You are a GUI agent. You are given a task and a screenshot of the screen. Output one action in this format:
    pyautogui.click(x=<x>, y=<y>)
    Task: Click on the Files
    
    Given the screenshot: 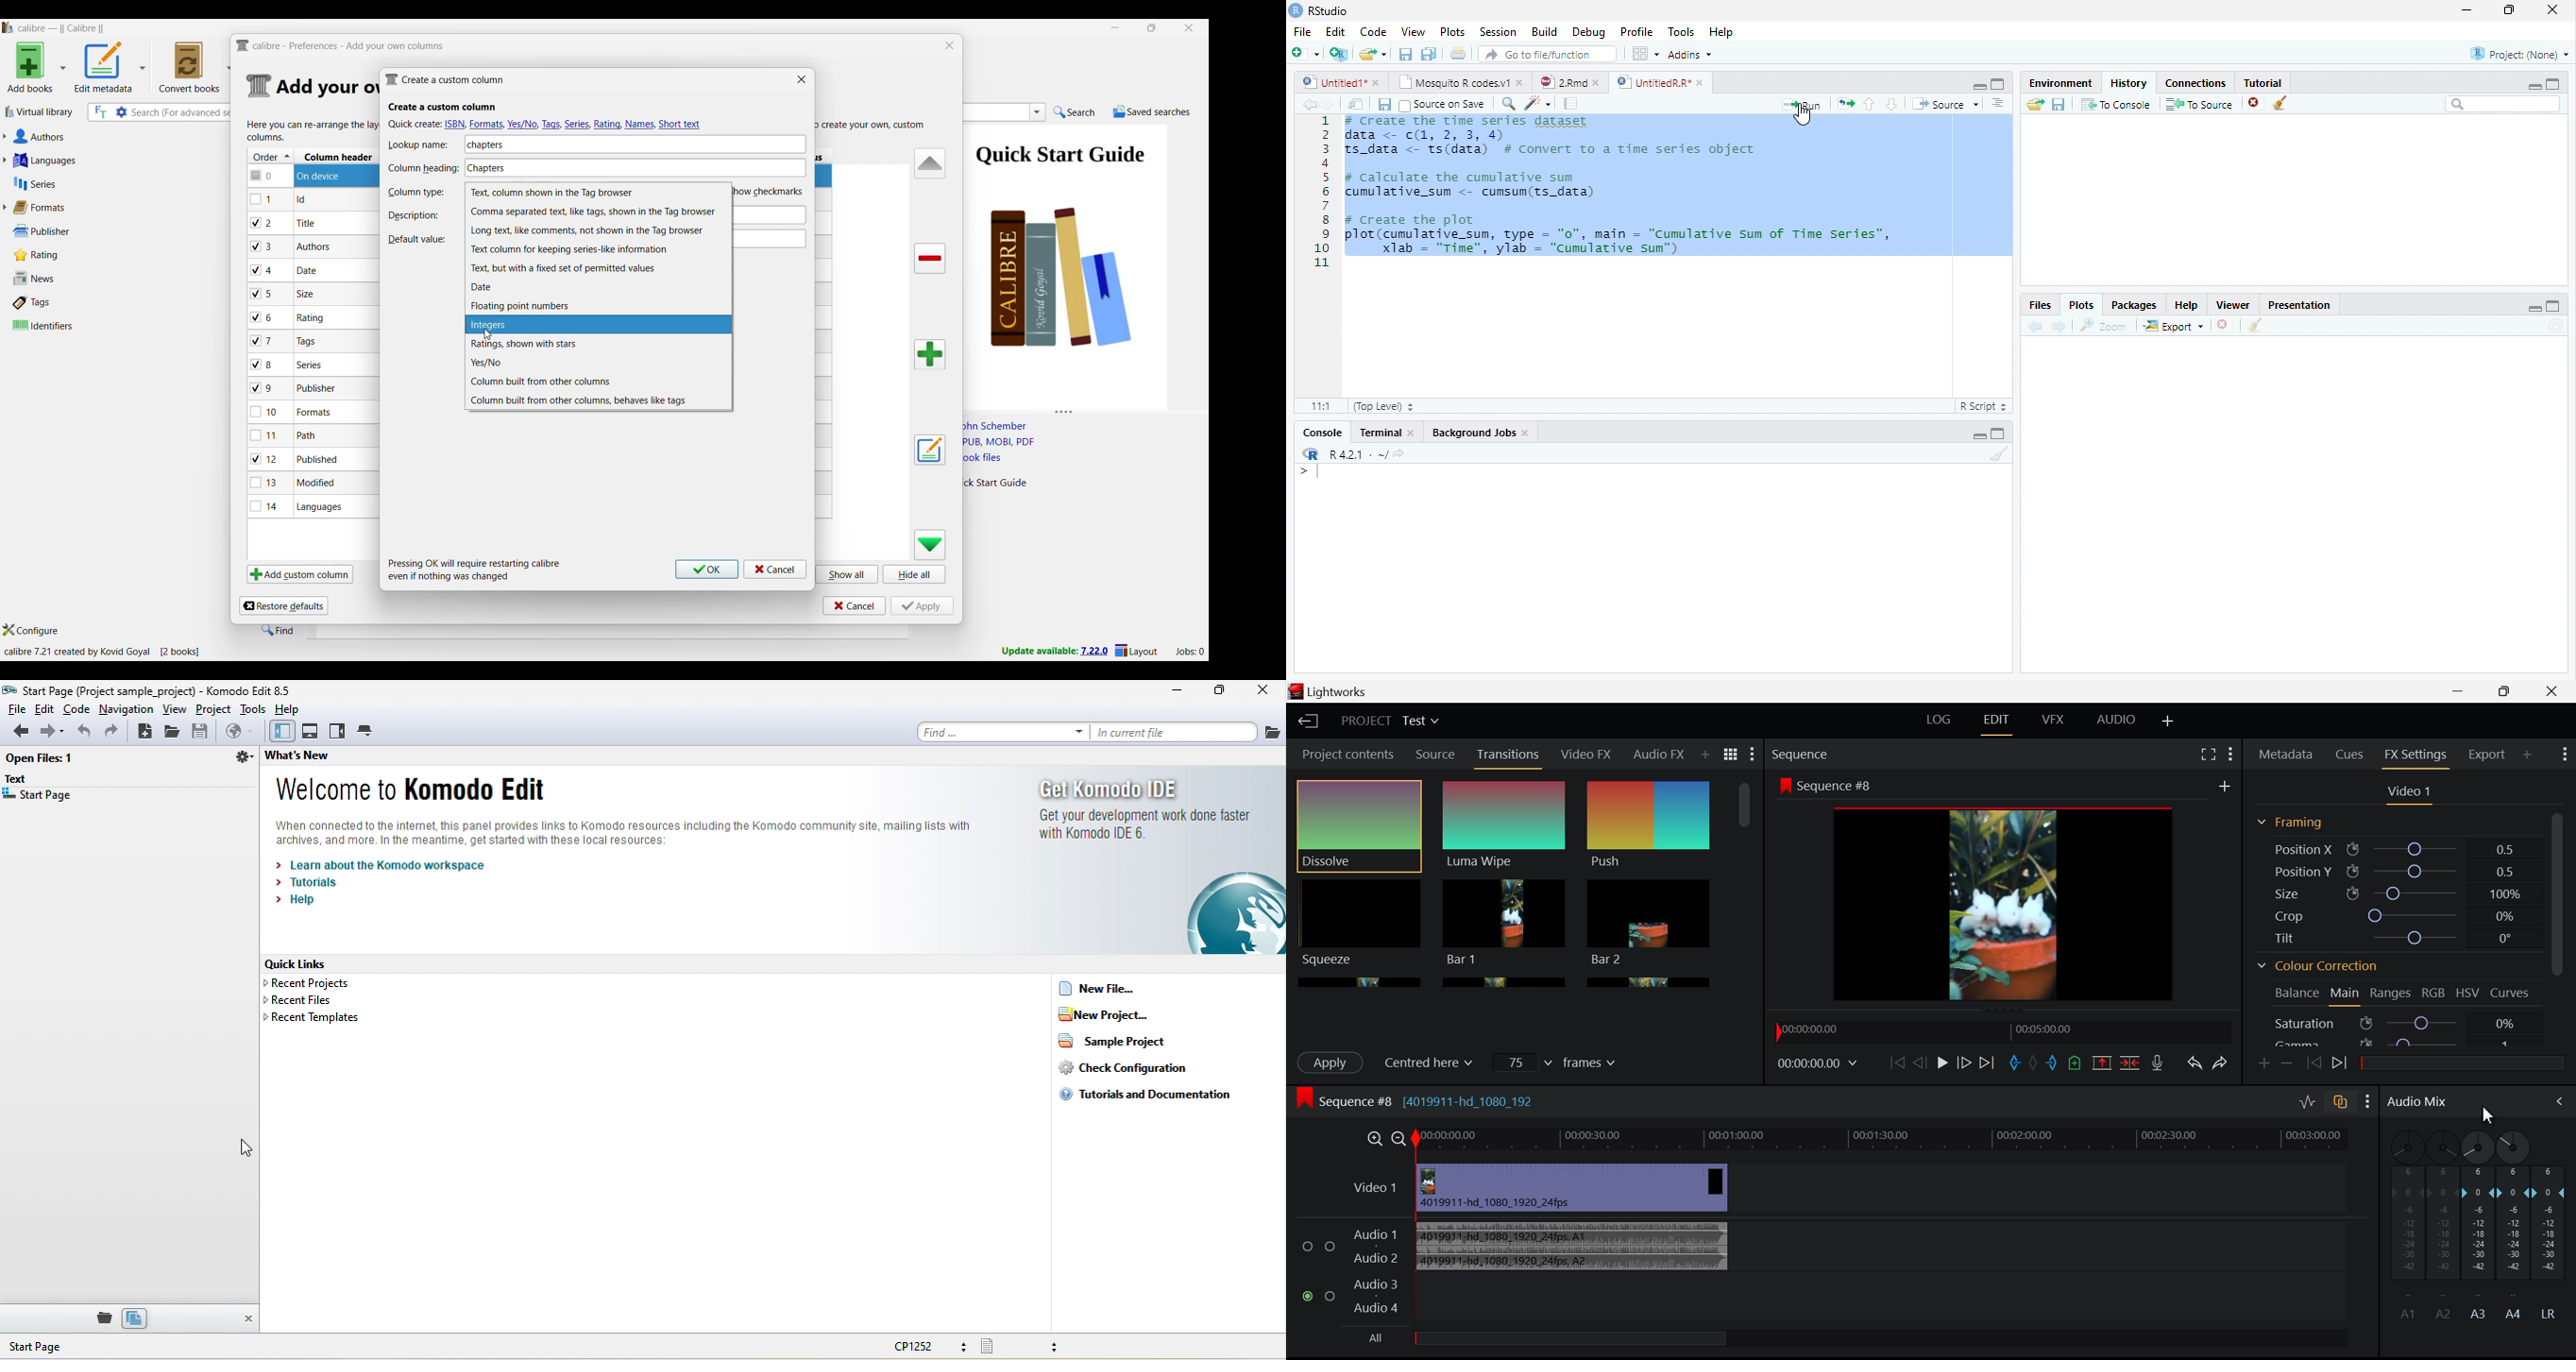 What is the action you would take?
    pyautogui.click(x=2043, y=305)
    